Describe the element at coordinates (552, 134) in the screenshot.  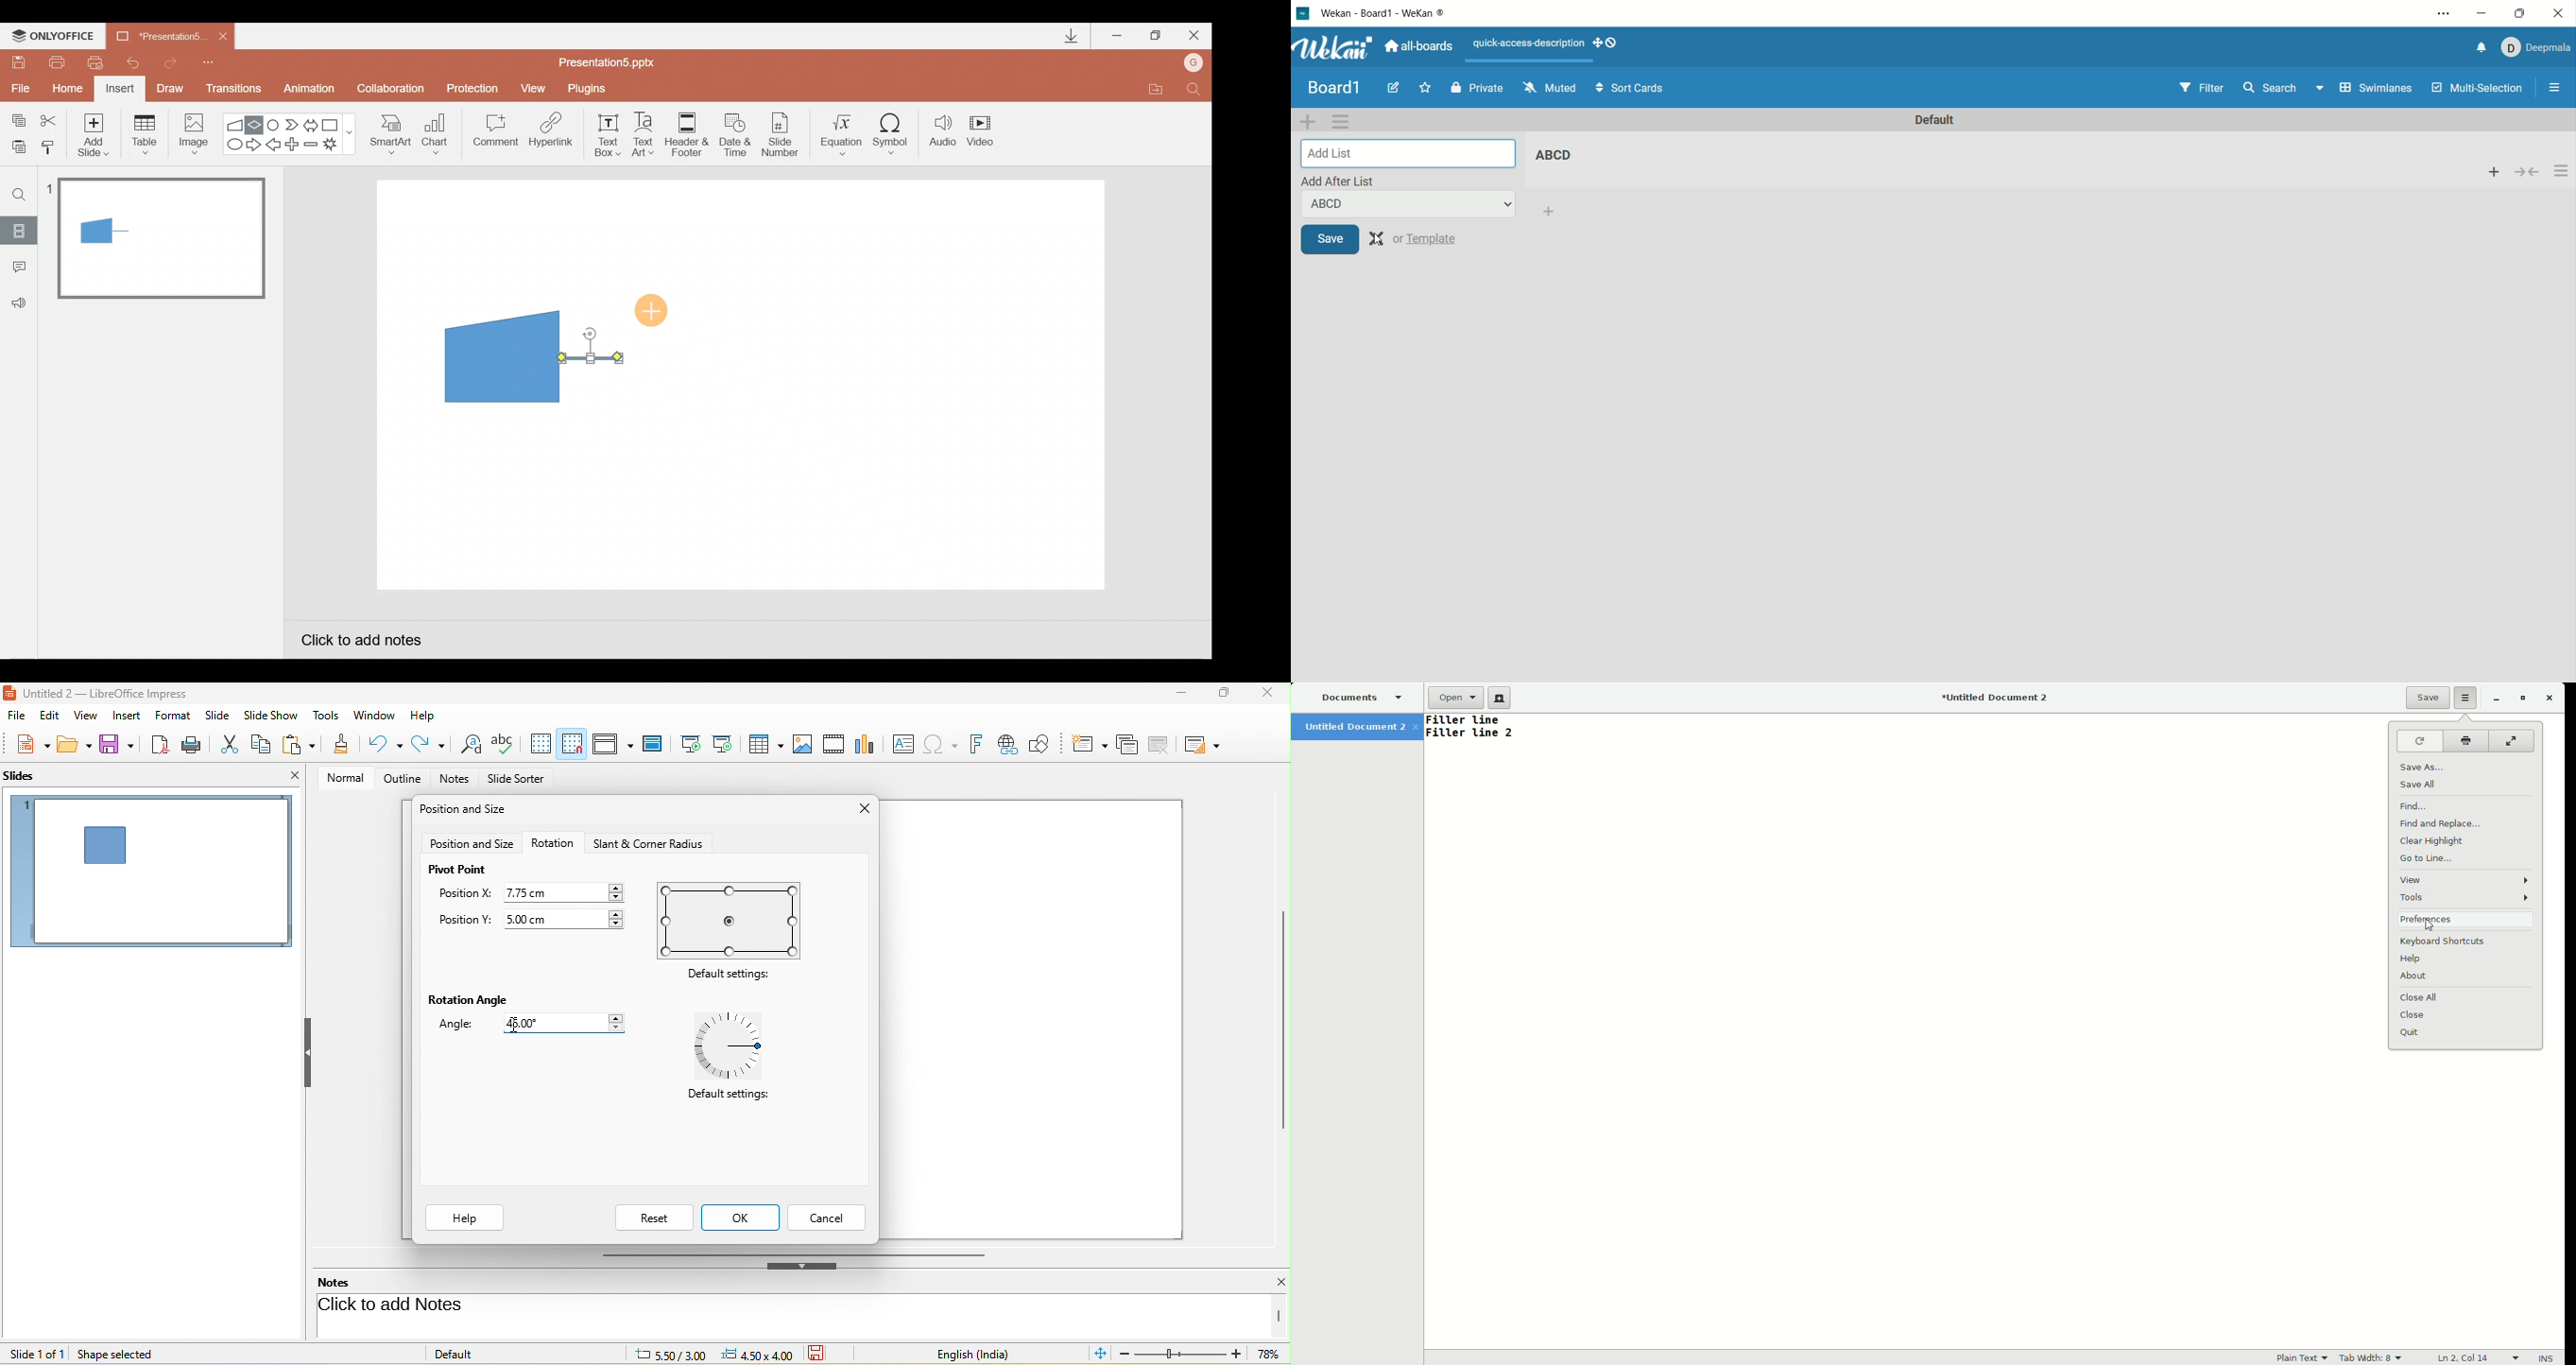
I see `Hyperlink` at that location.